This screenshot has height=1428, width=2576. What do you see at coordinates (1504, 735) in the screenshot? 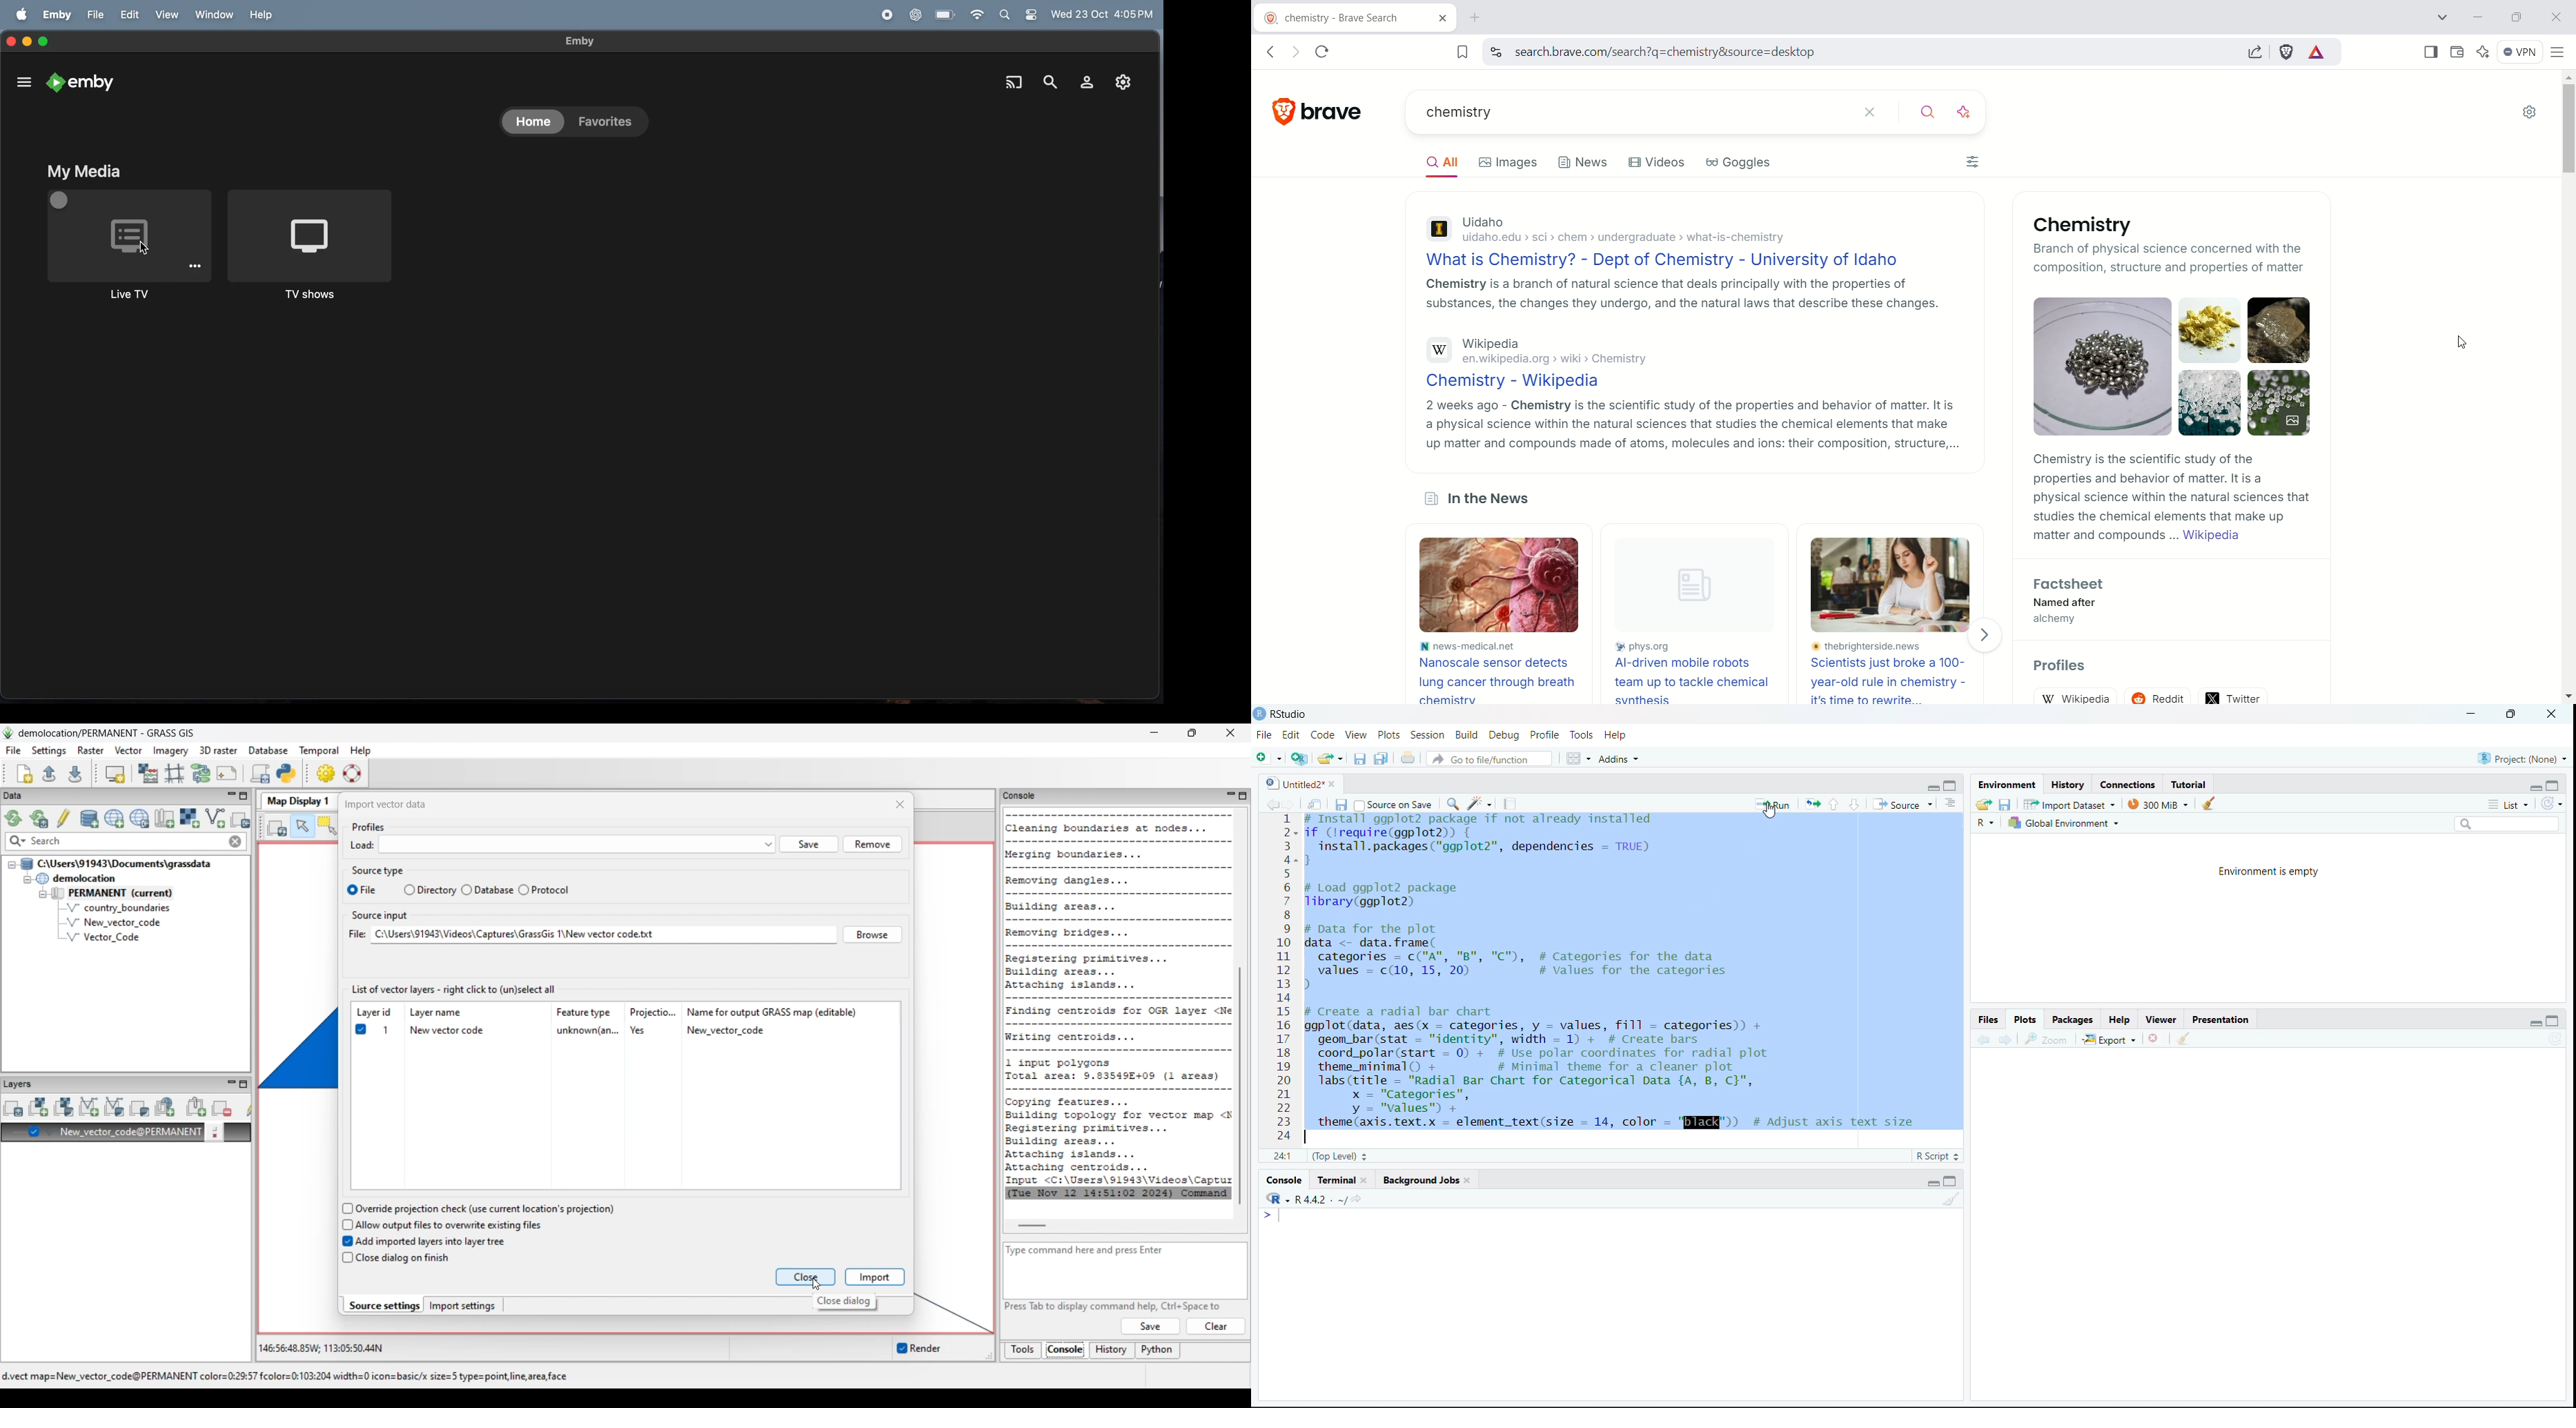
I see `Debug` at bounding box center [1504, 735].